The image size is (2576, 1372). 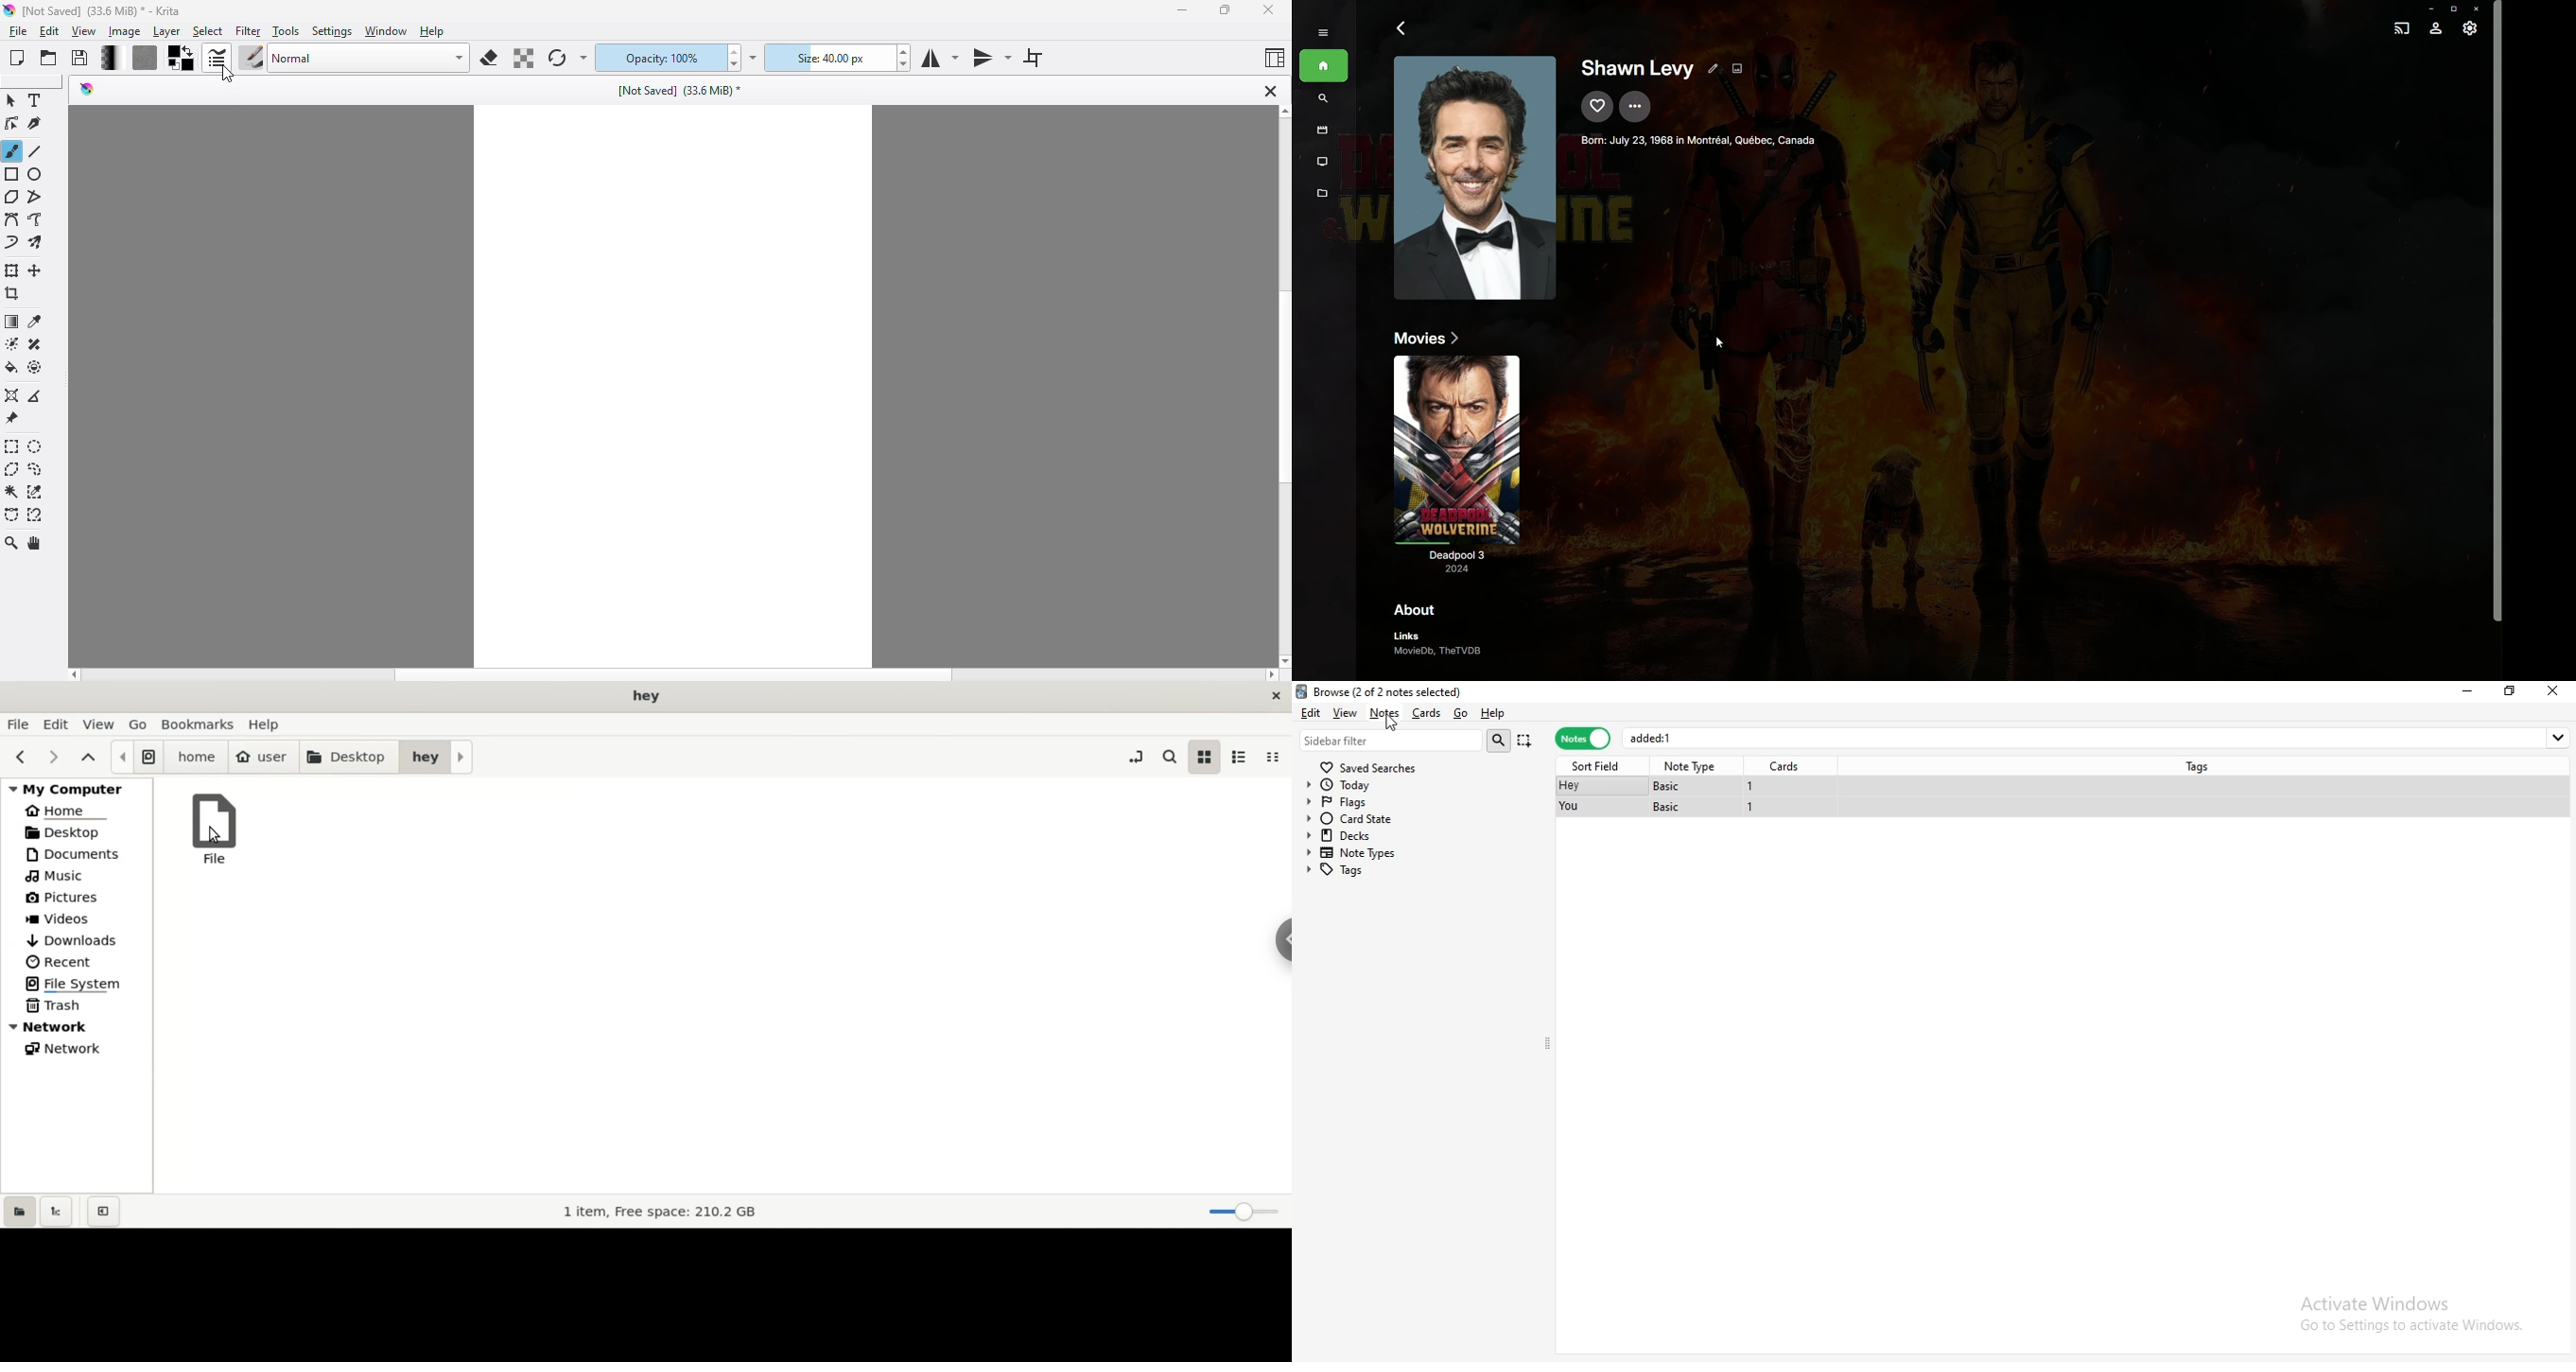 I want to click on saves searches, so click(x=1372, y=765).